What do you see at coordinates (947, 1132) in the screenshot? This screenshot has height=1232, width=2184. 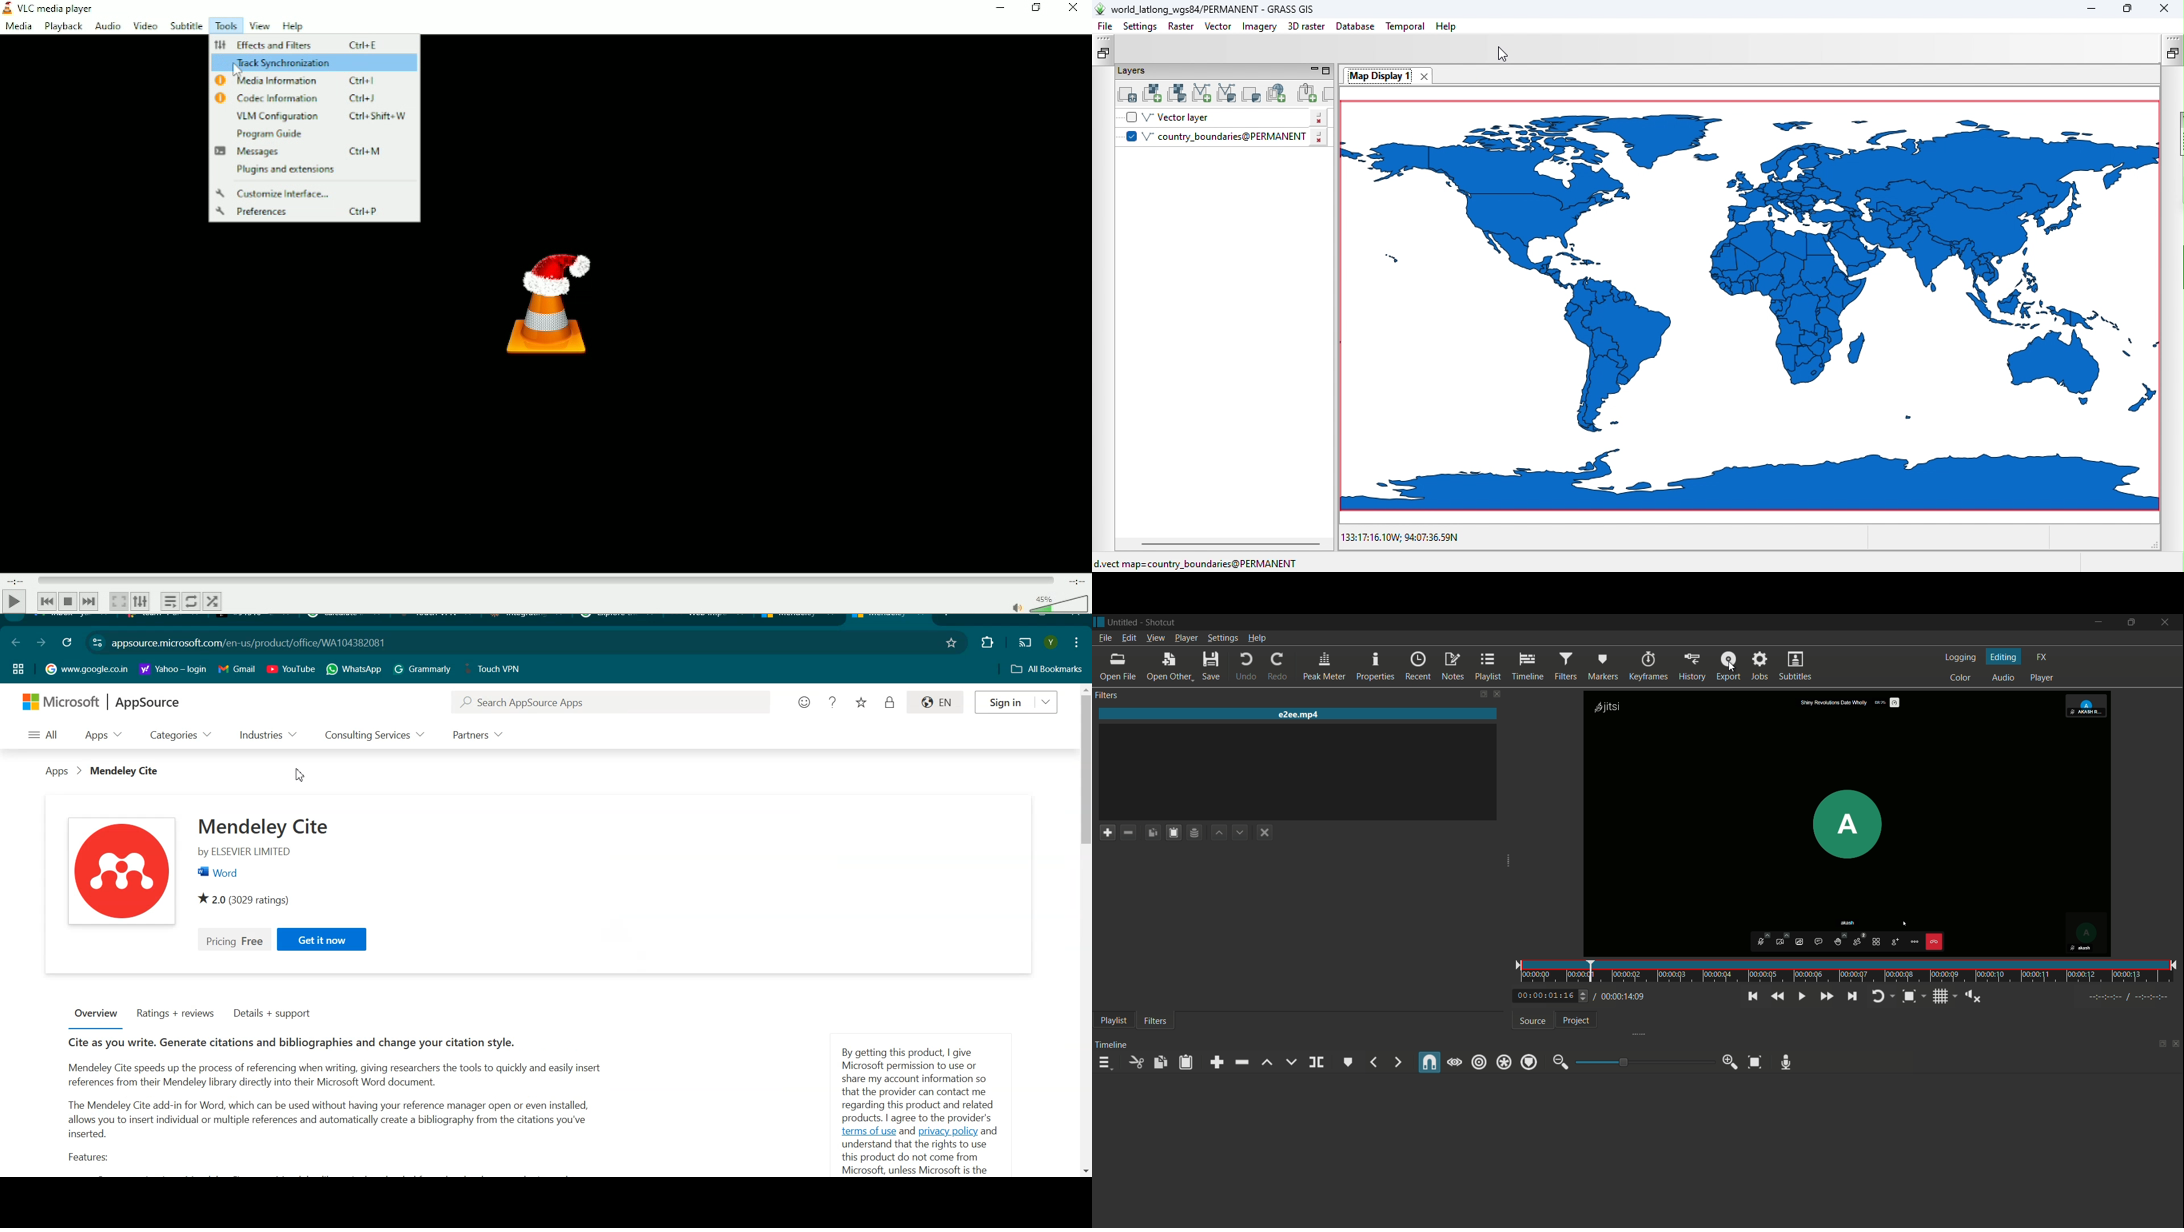 I see `privacy policy` at bounding box center [947, 1132].